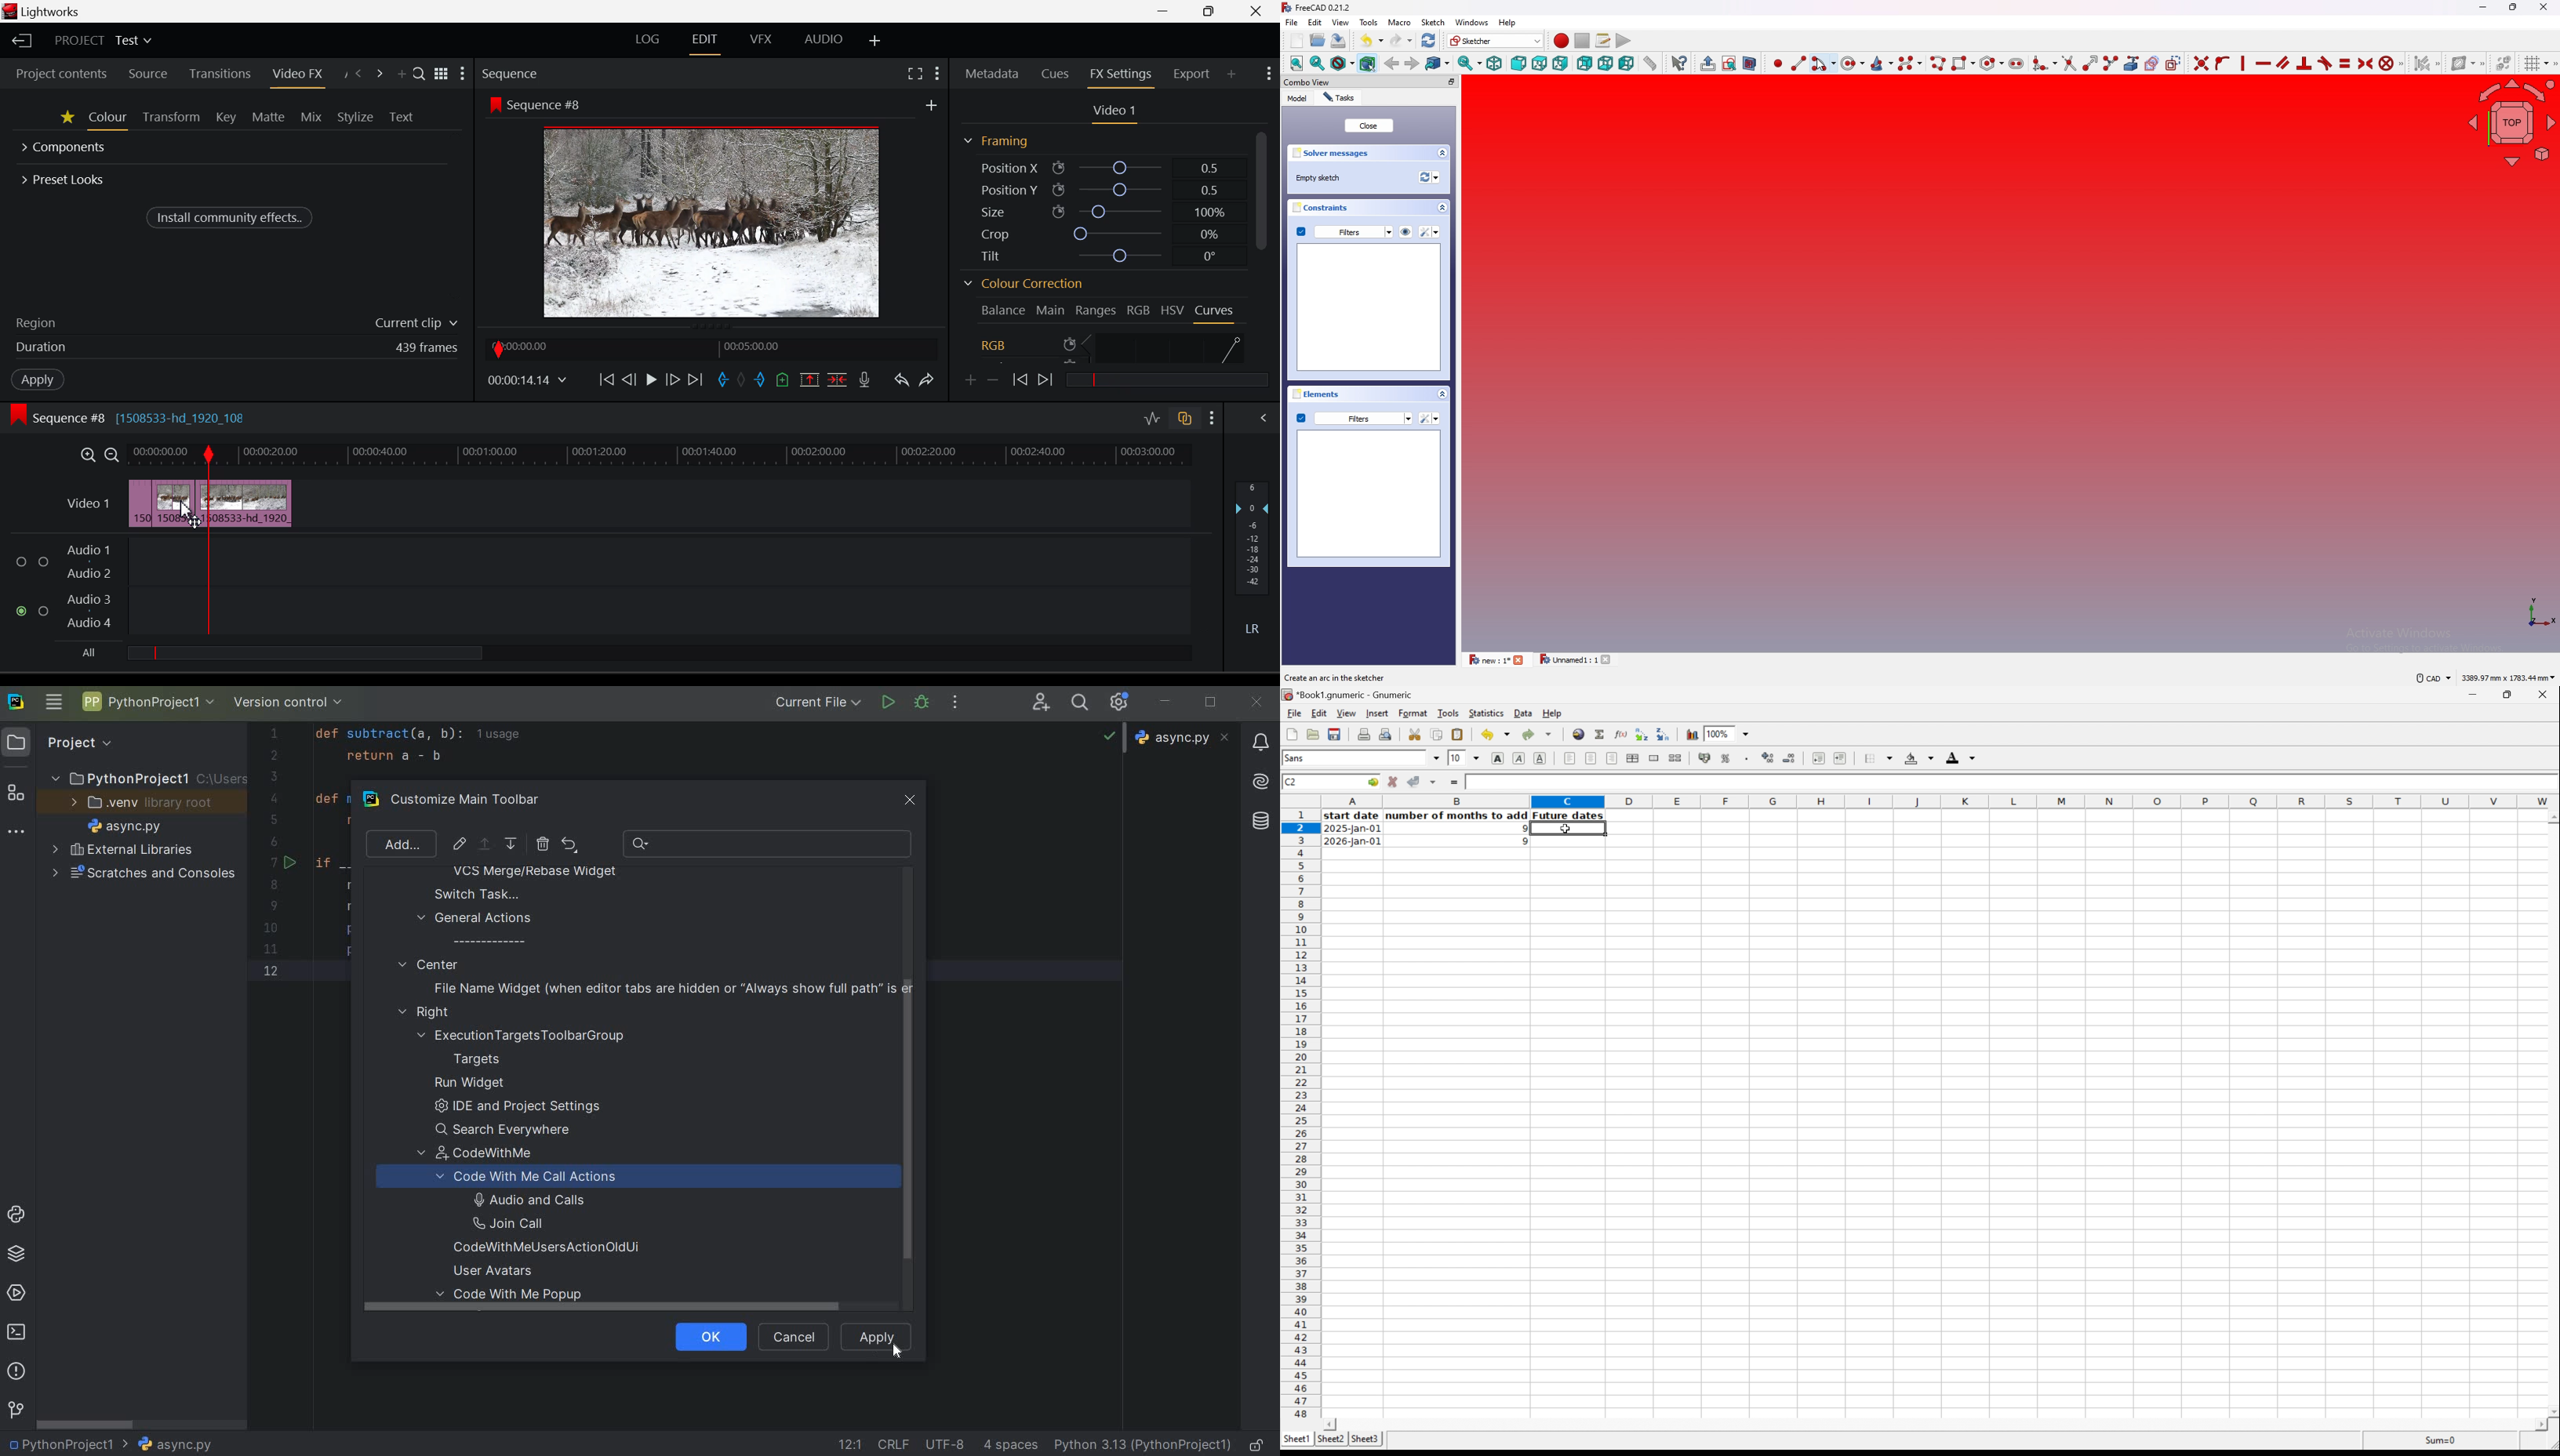 This screenshot has width=2576, height=1456. Describe the element at coordinates (400, 71) in the screenshot. I see `Add Panel` at that location.